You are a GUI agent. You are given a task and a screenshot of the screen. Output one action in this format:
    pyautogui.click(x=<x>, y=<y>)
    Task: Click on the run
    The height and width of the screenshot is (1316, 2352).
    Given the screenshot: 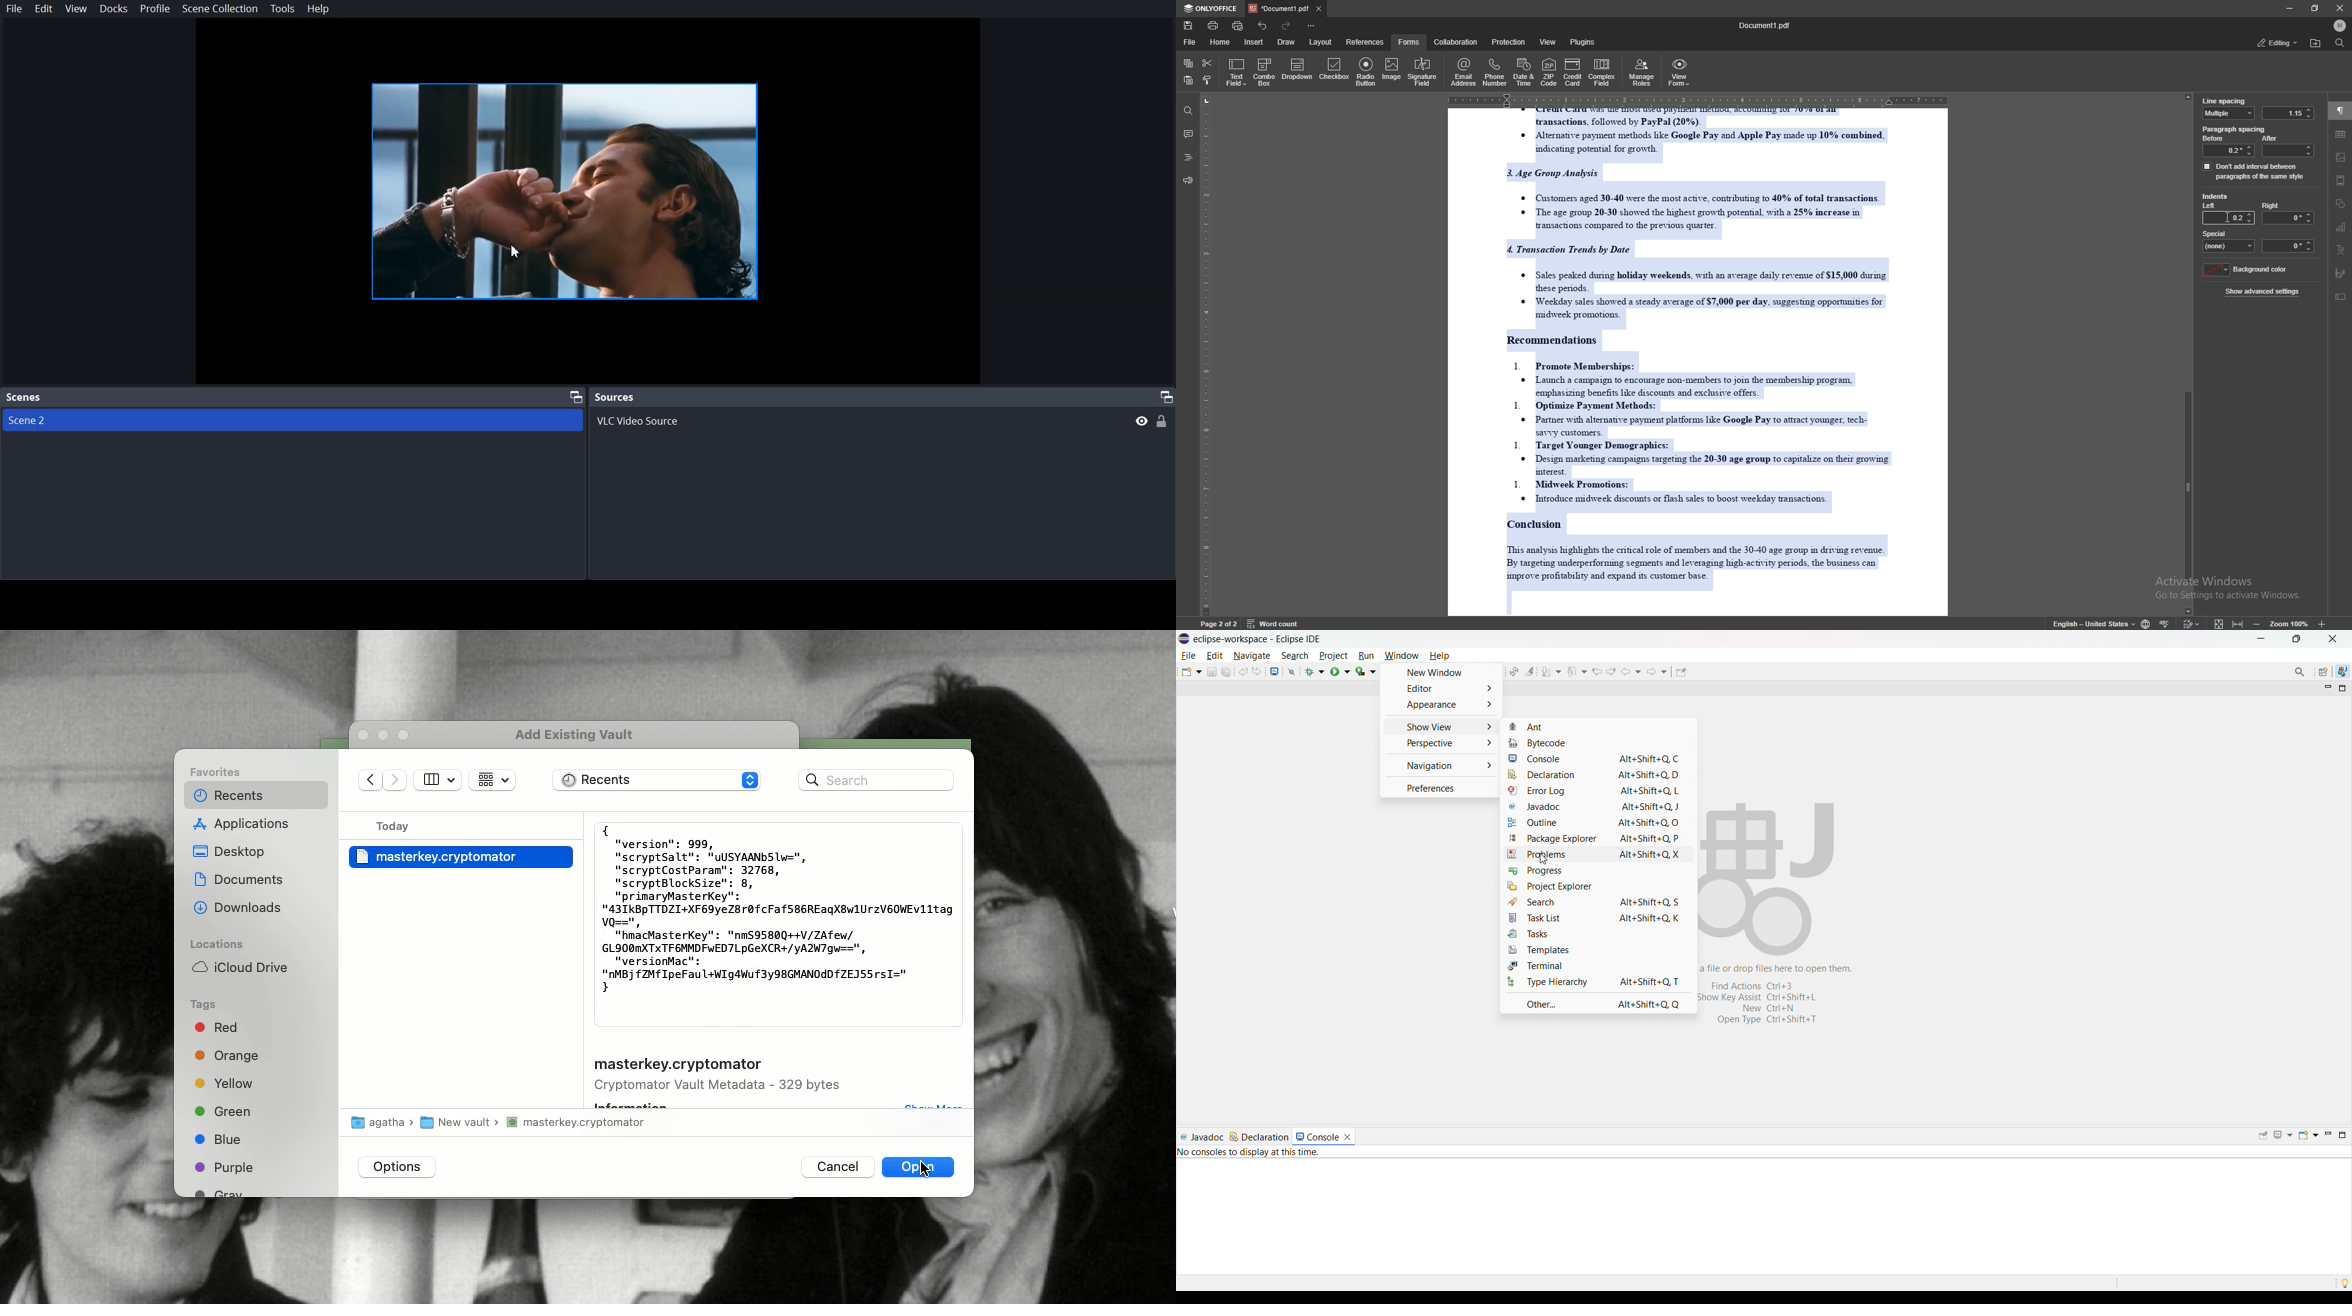 What is the action you would take?
    pyautogui.click(x=1341, y=671)
    